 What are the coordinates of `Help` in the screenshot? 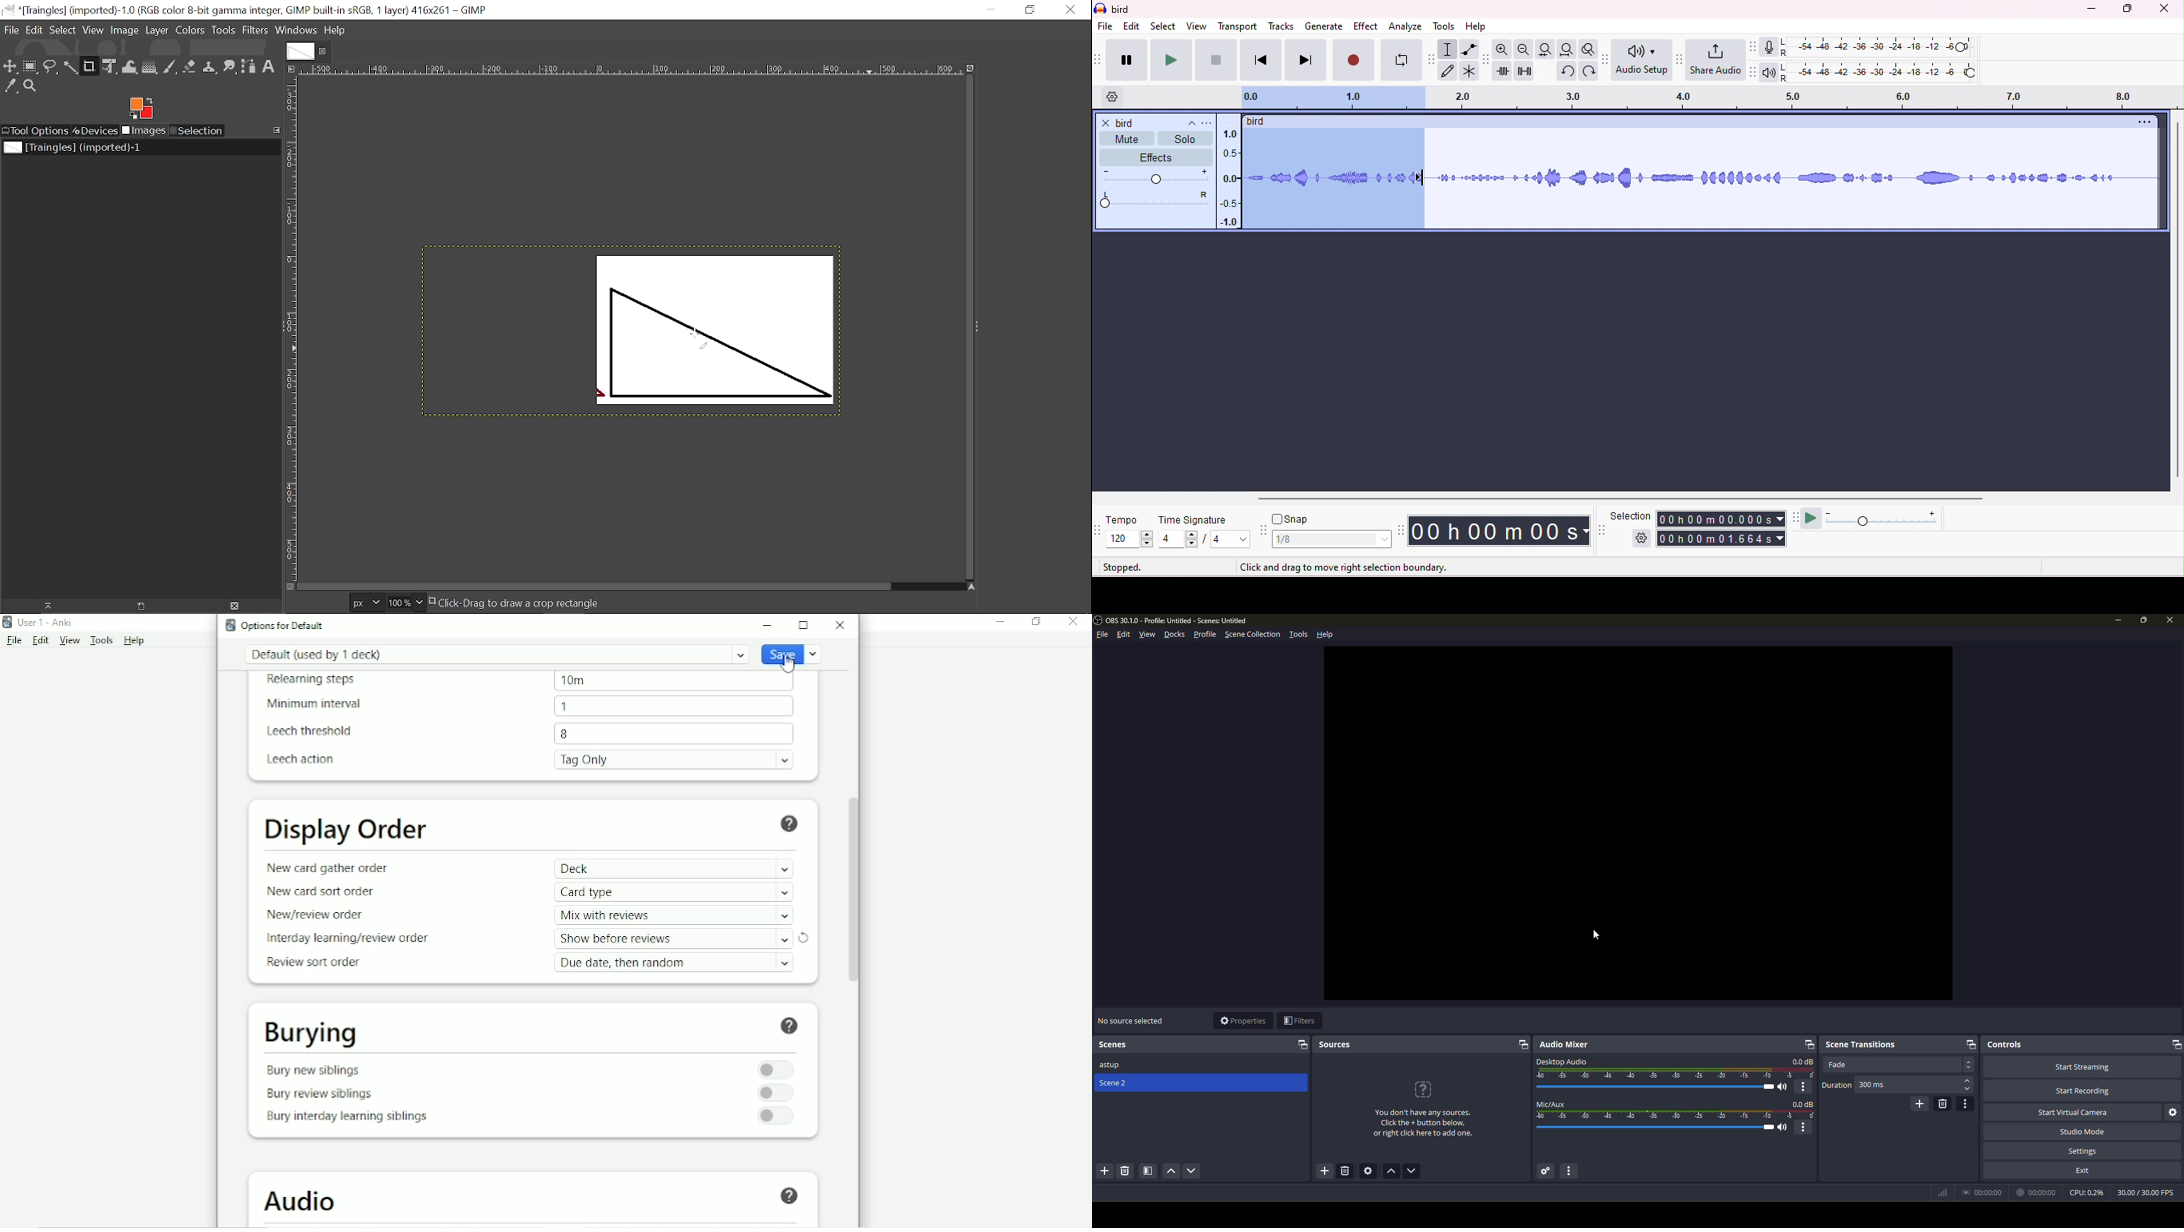 It's located at (790, 824).